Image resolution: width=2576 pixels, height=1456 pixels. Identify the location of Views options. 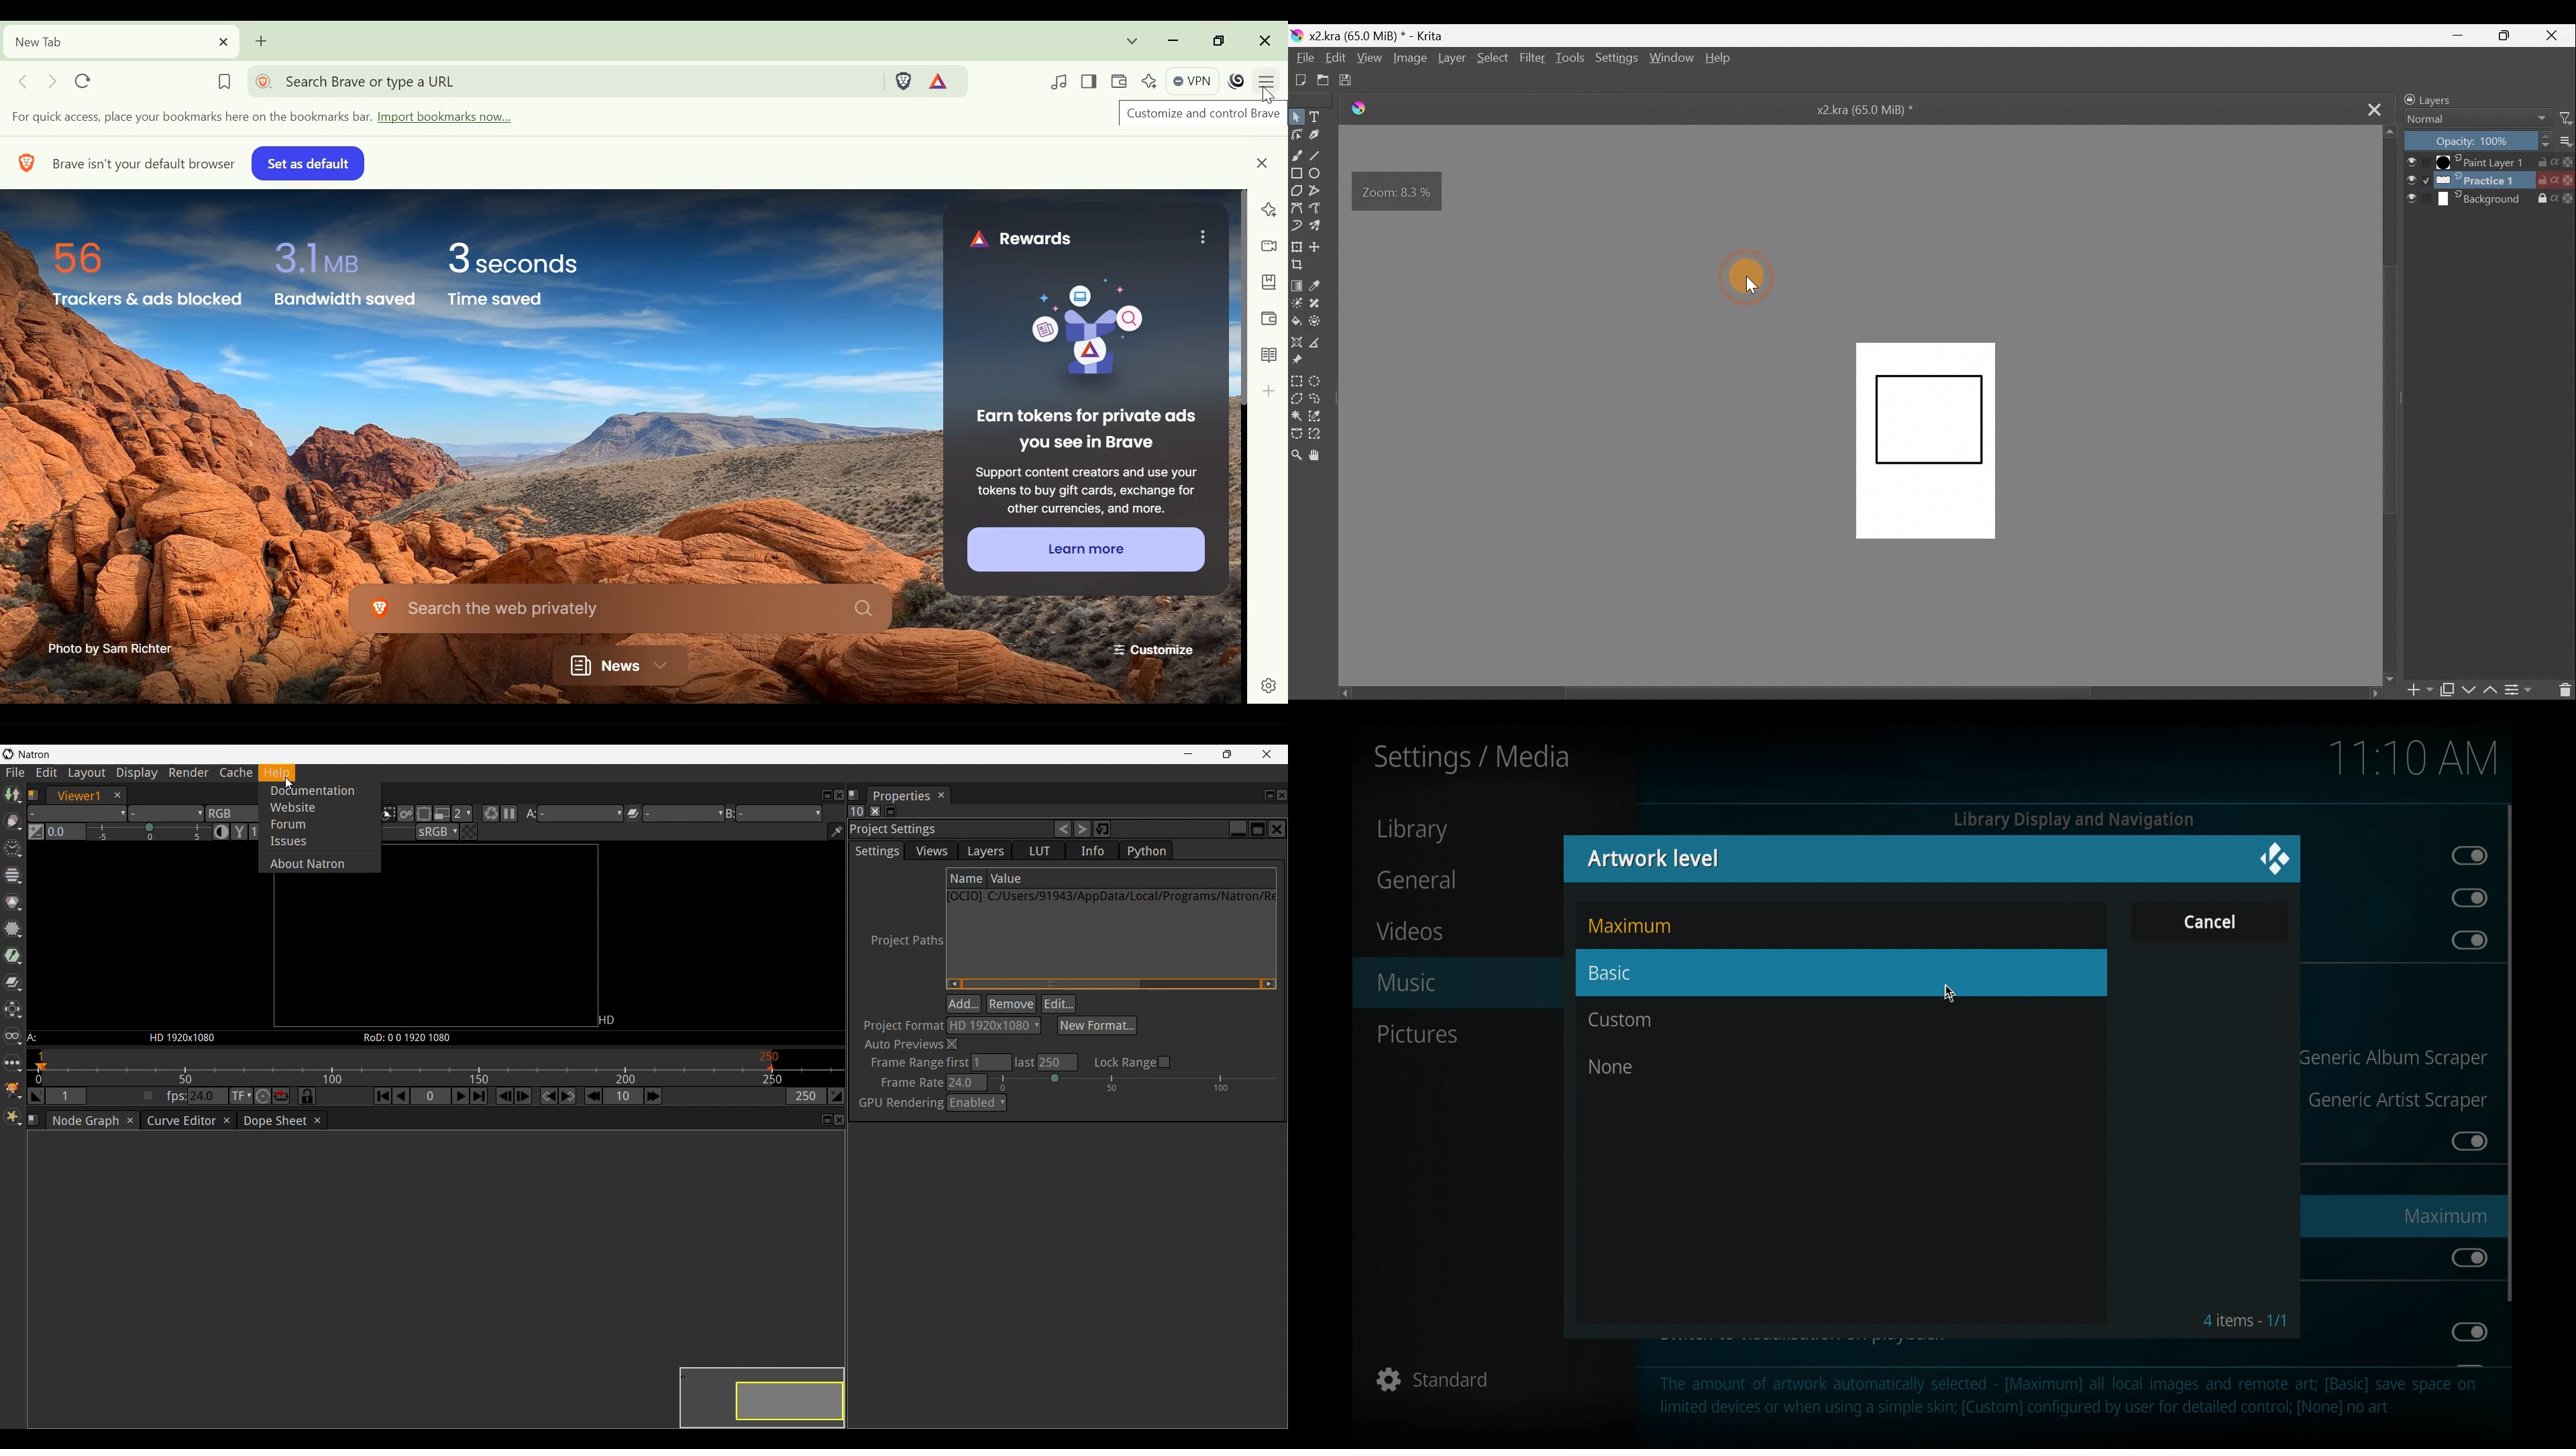
(13, 1036).